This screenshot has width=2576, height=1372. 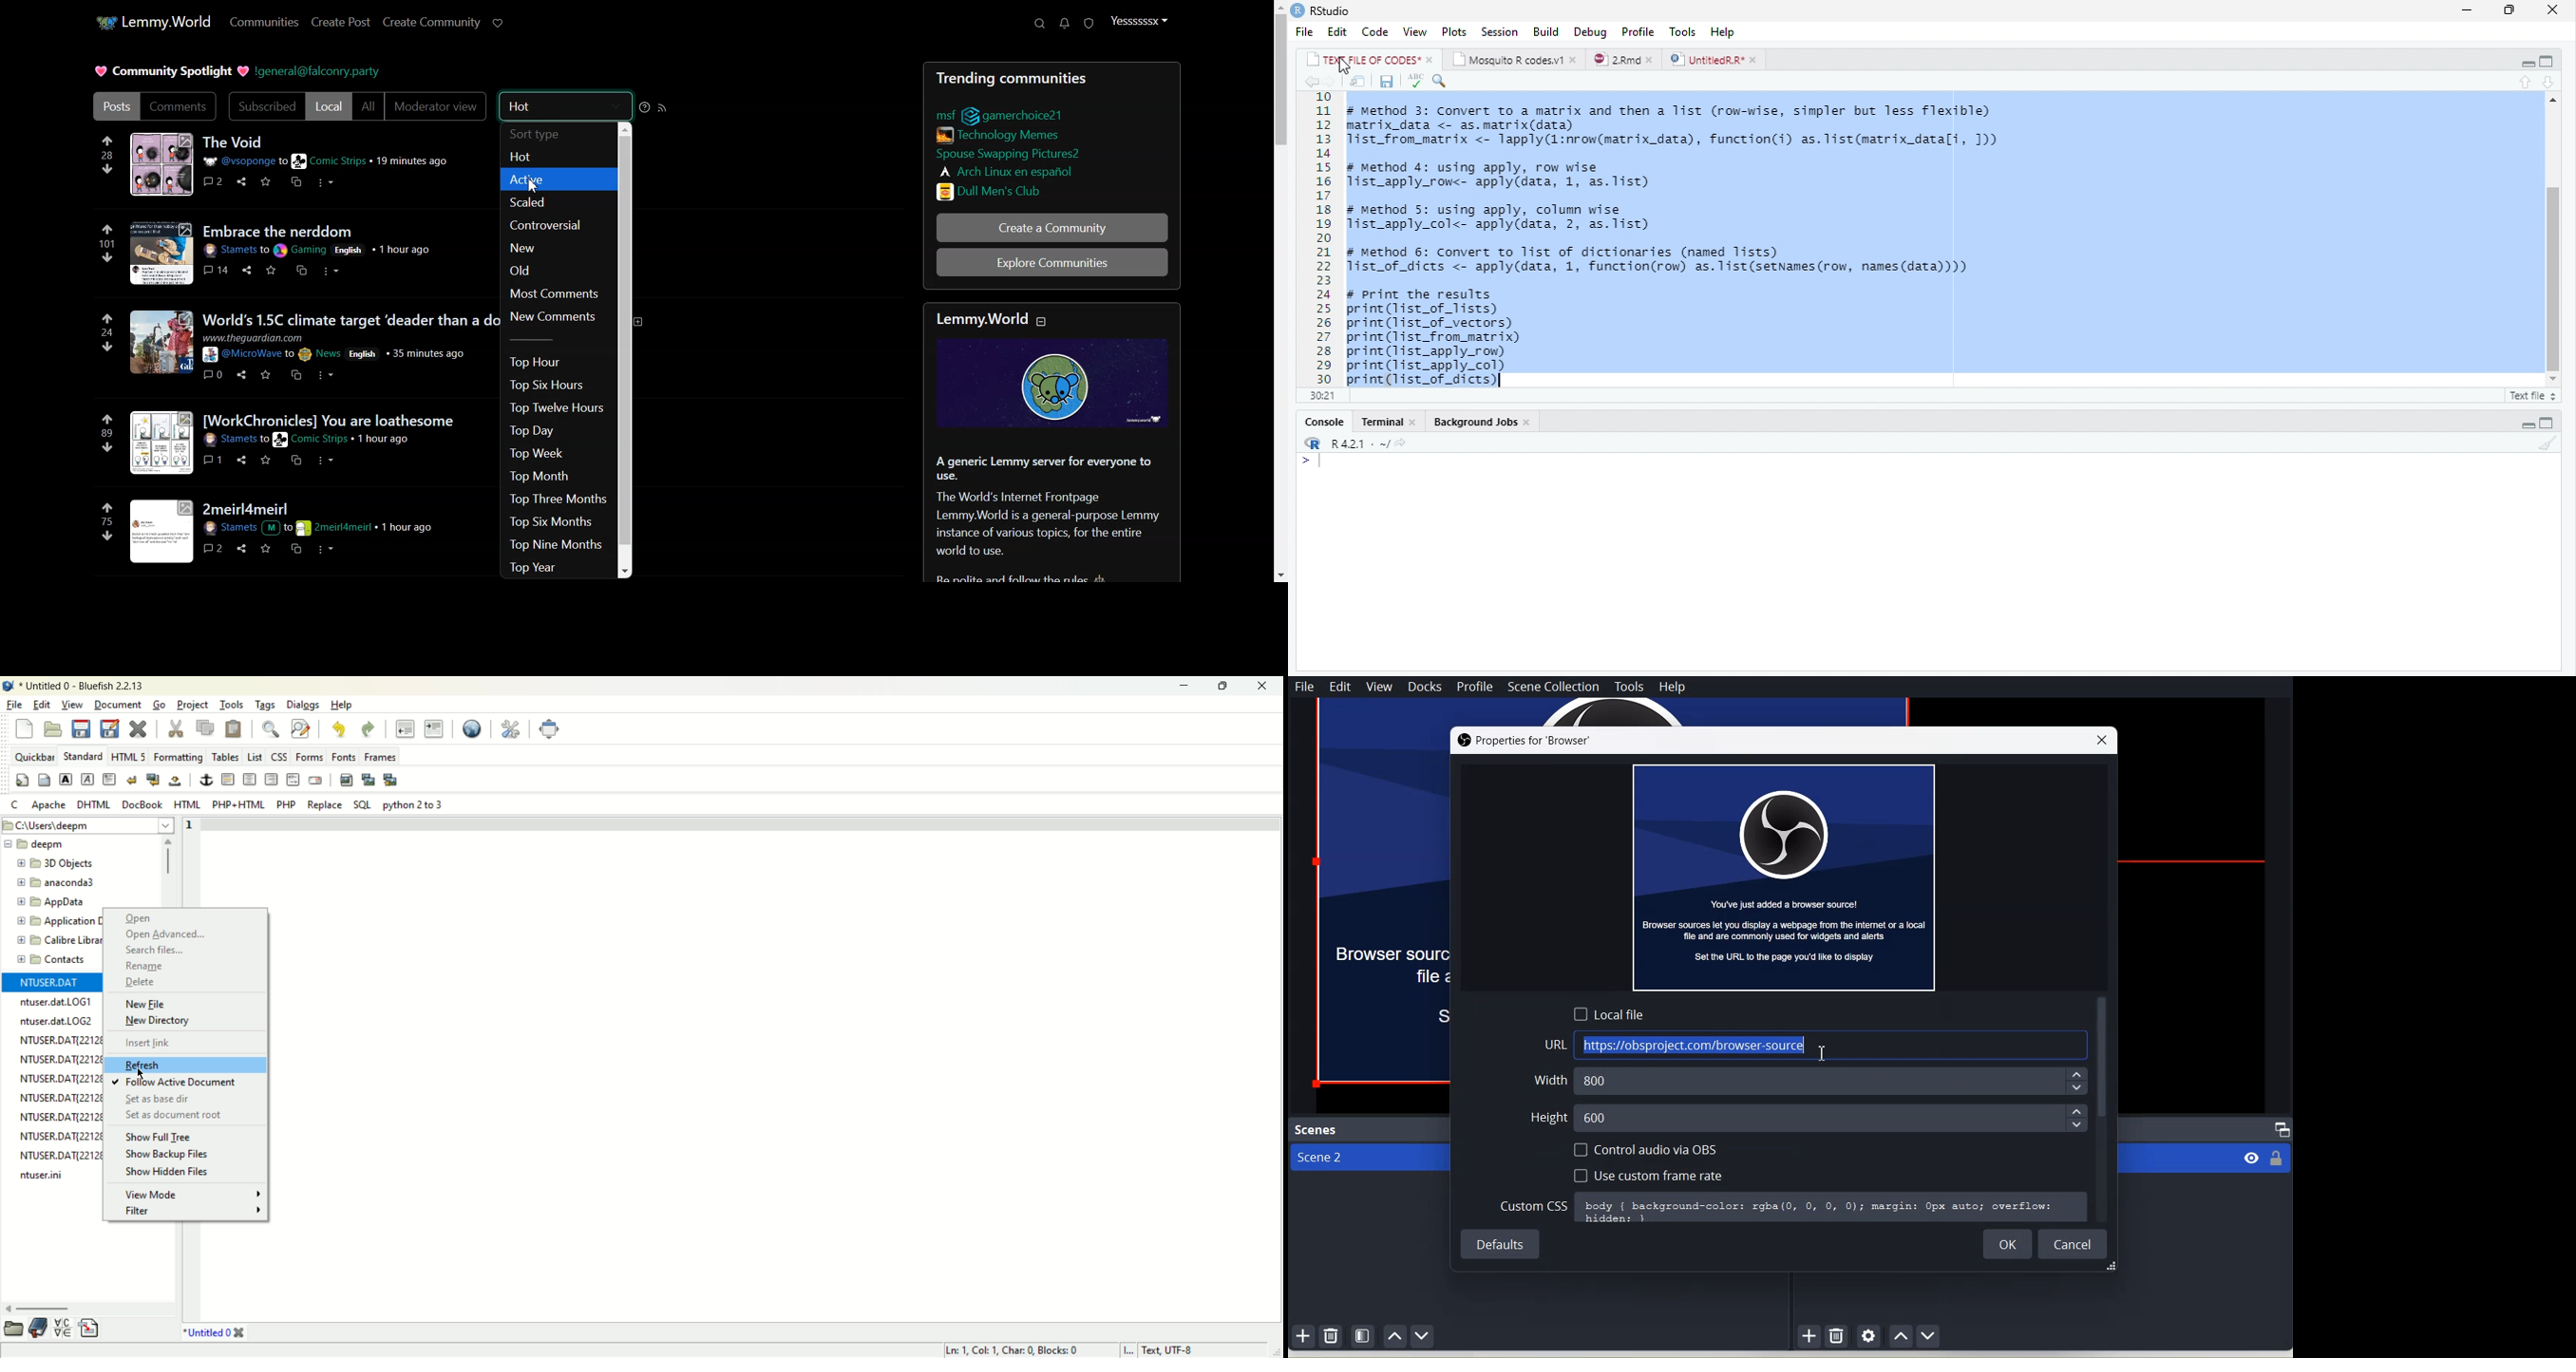 I want to click on strong, so click(x=65, y=778).